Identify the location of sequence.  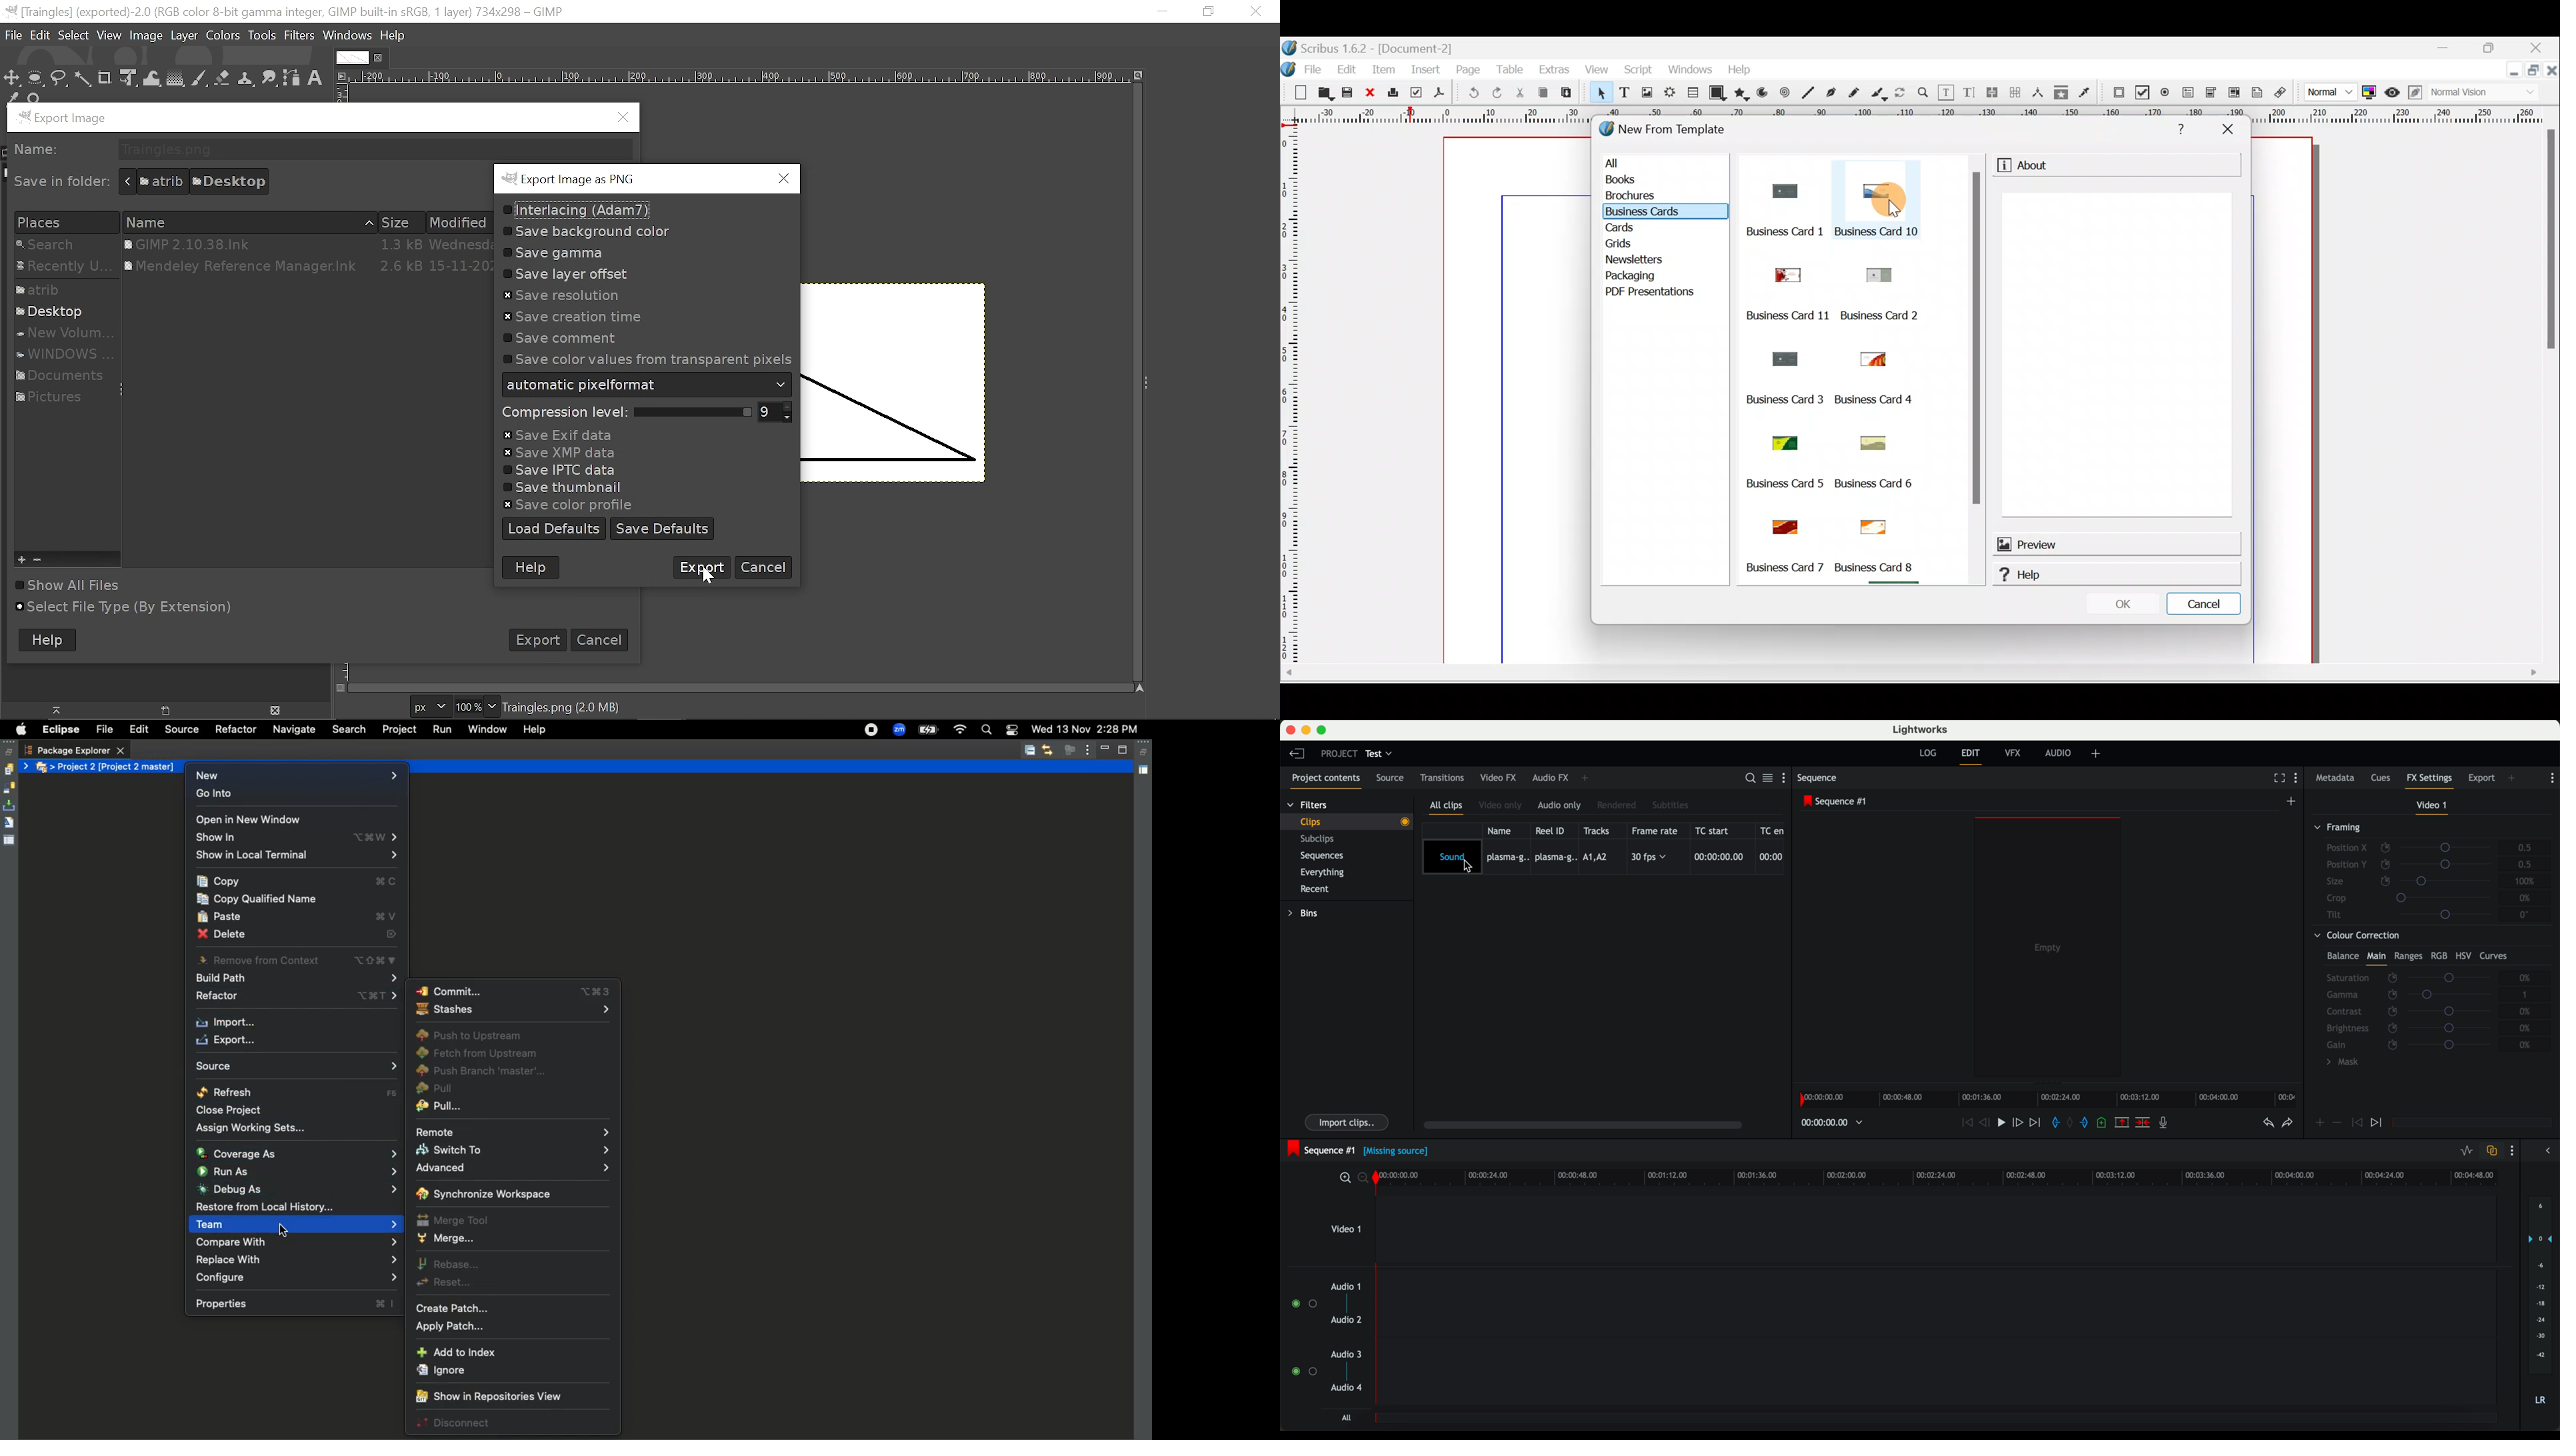
(1820, 779).